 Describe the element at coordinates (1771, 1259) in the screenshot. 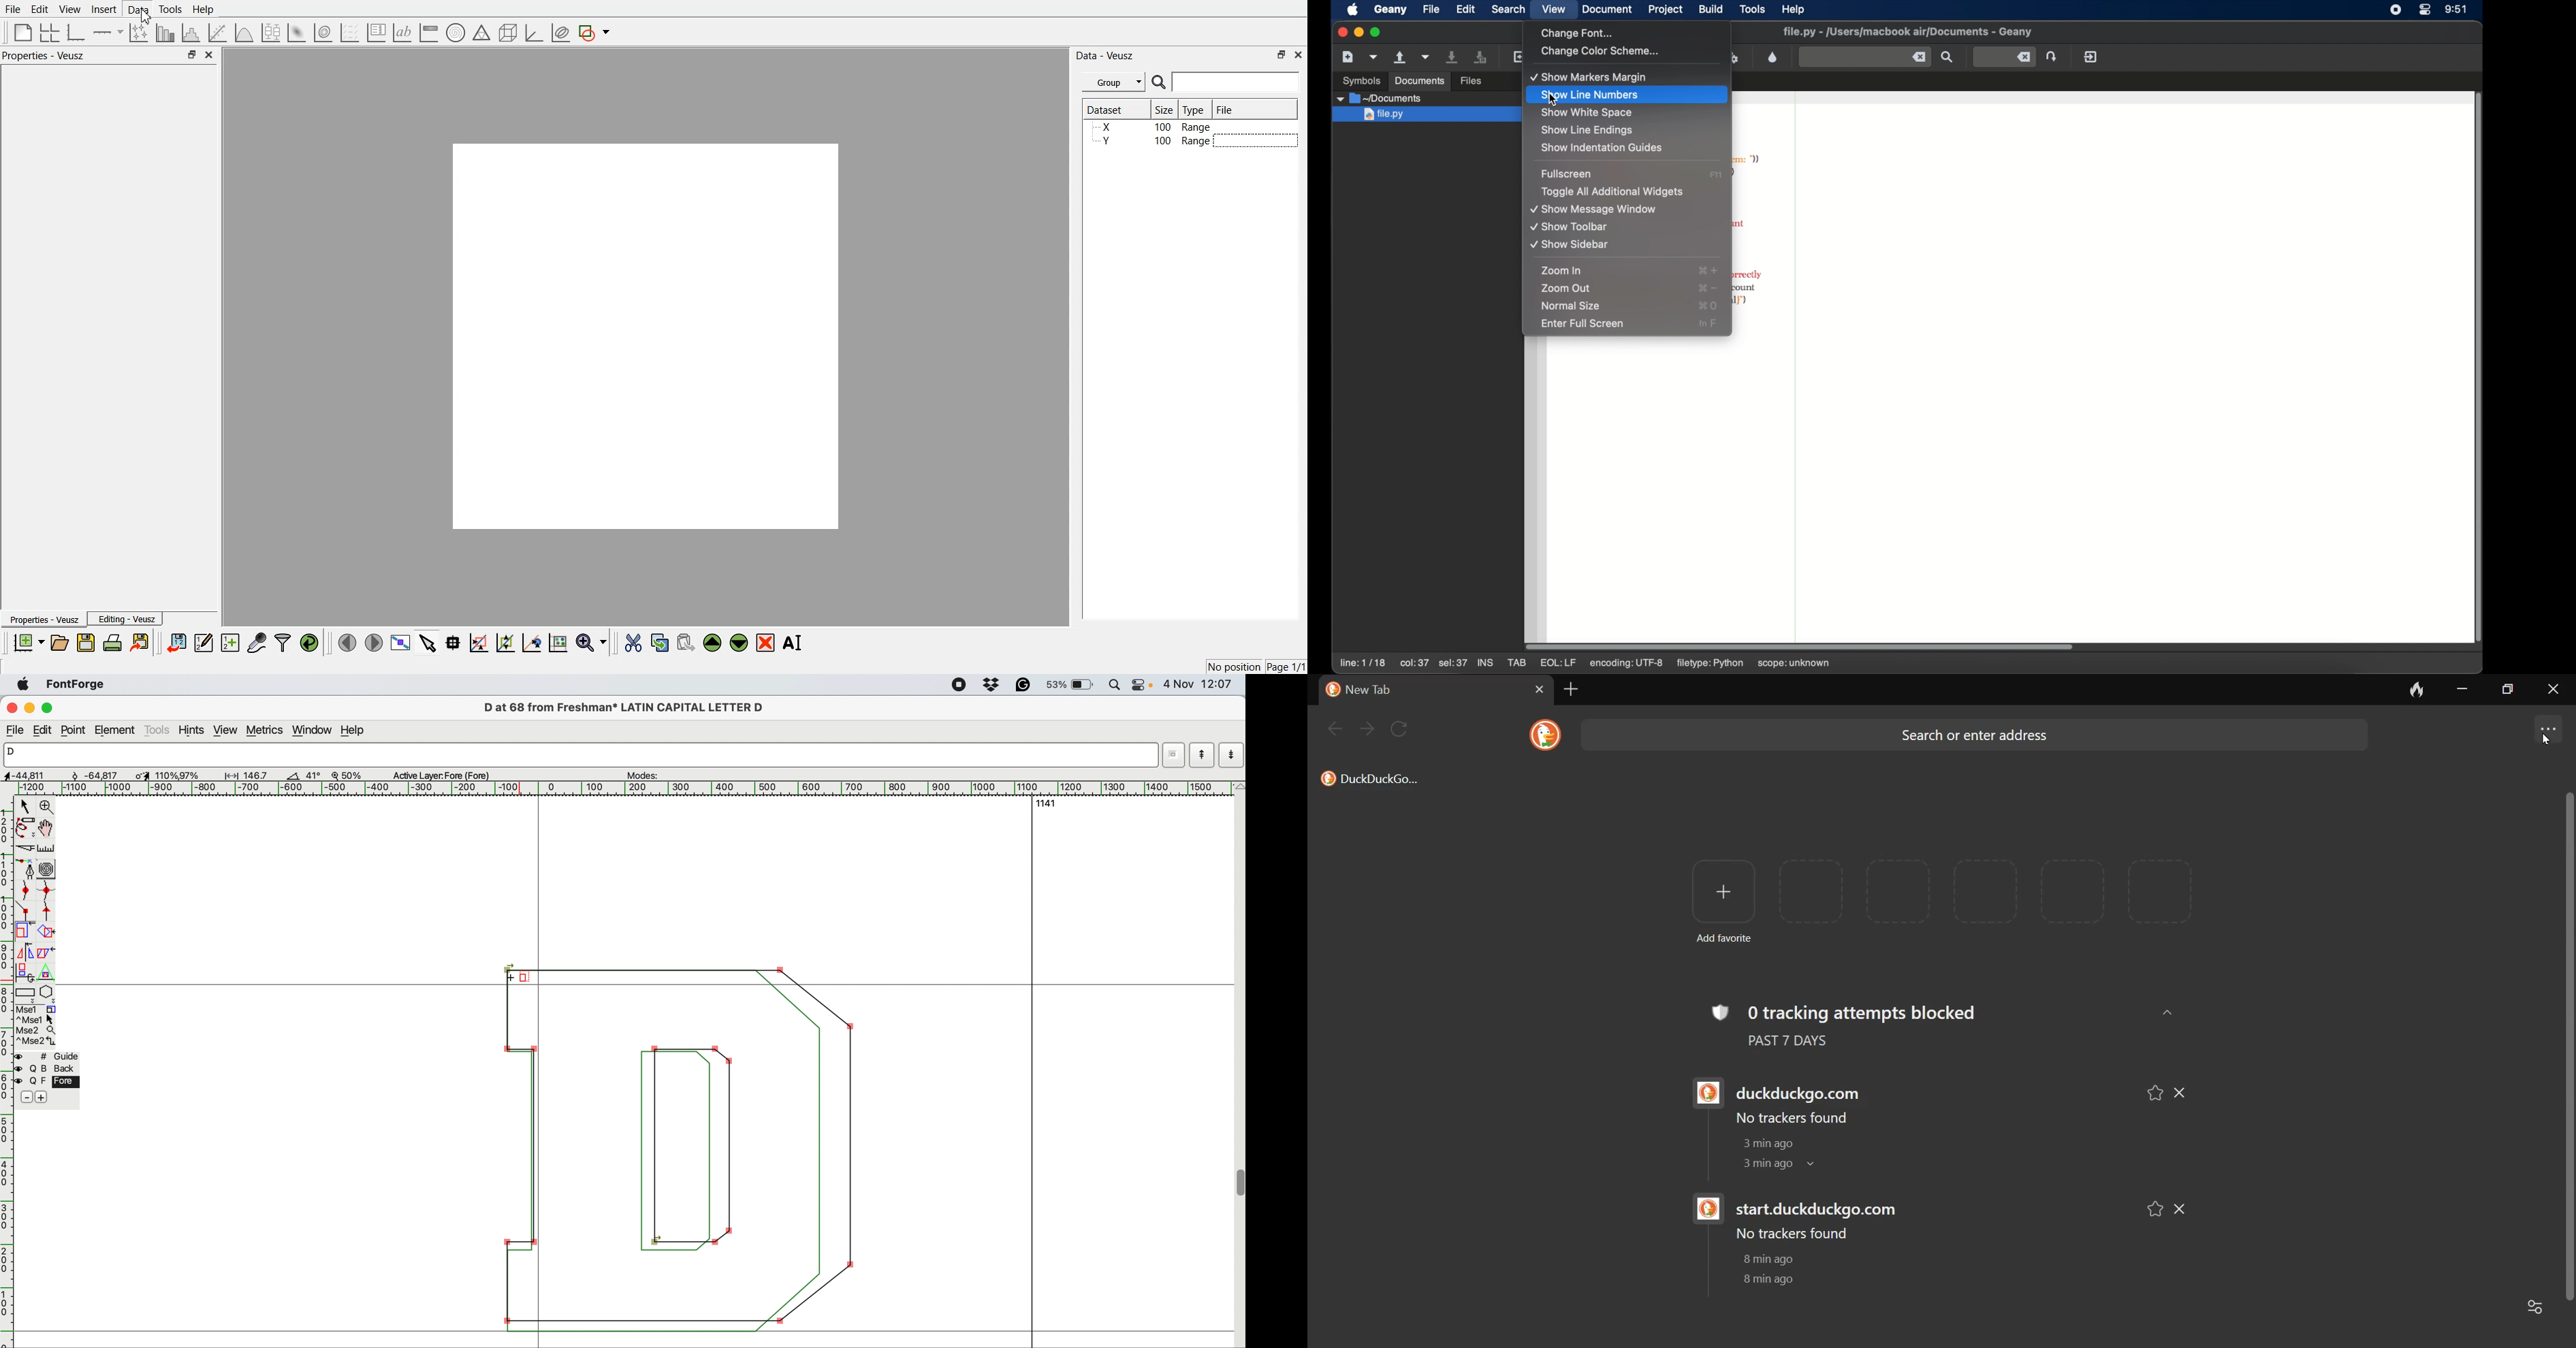

I see `8 min ago` at that location.